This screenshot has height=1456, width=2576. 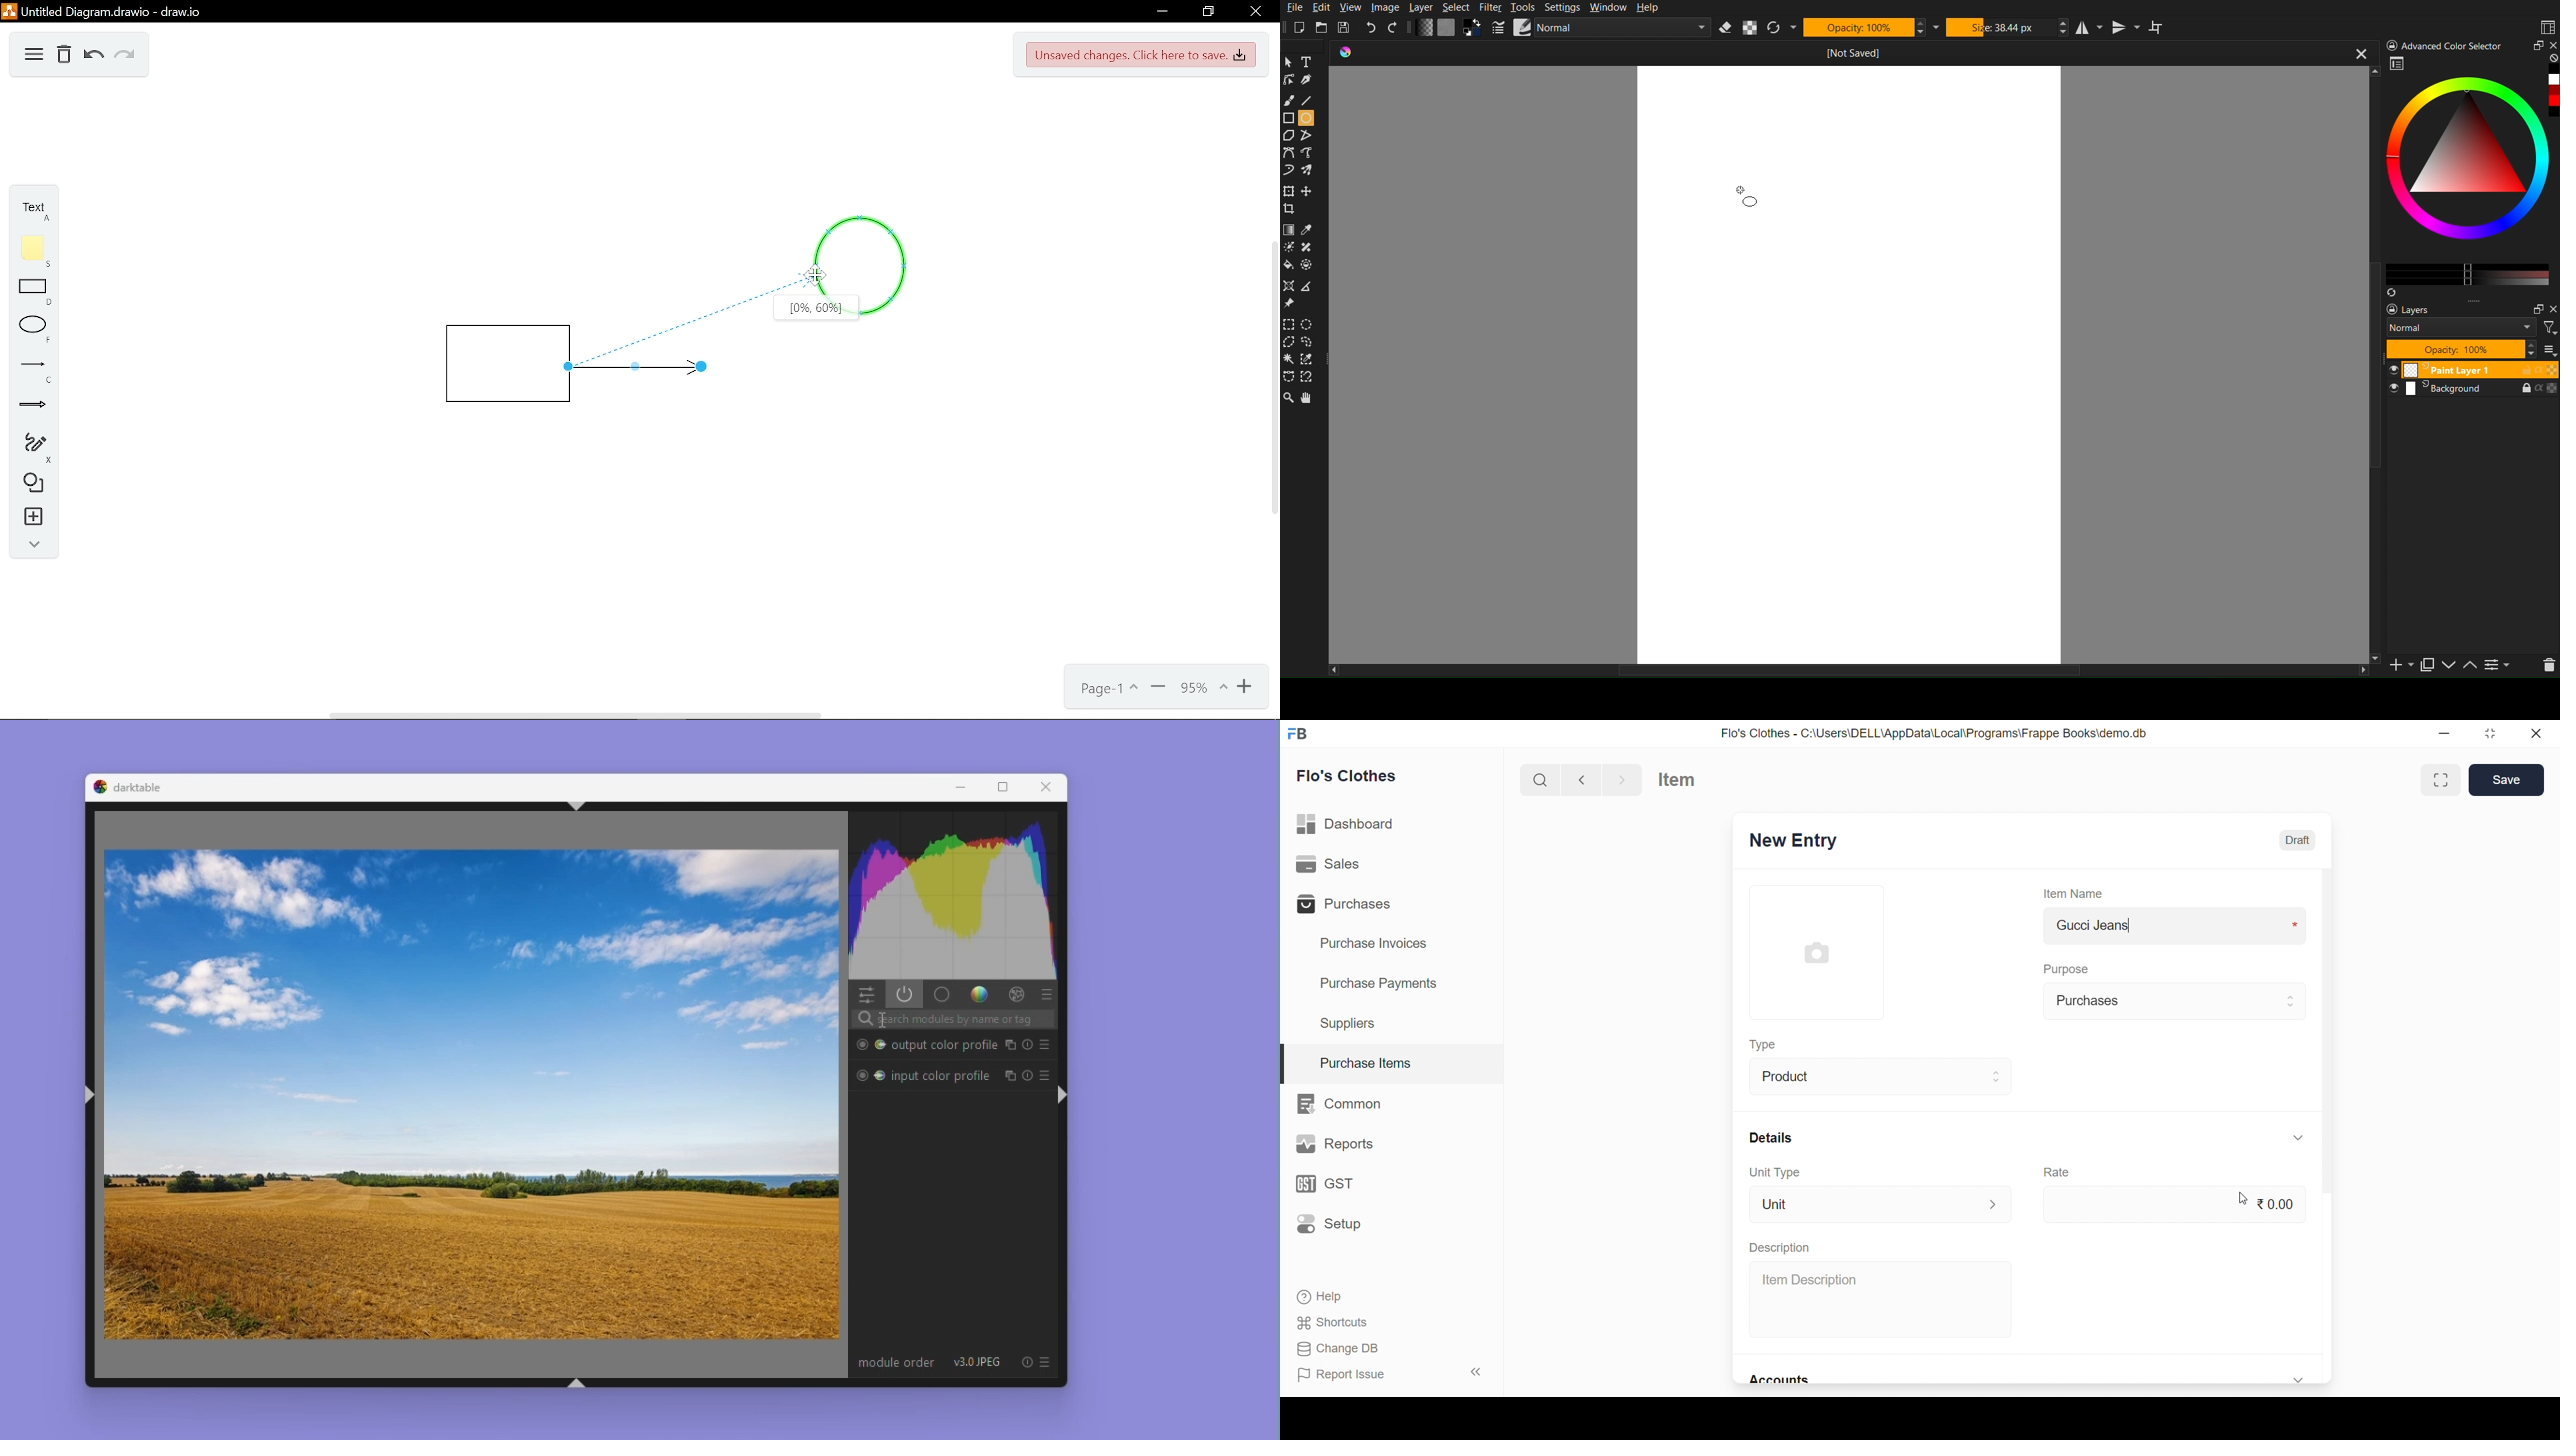 What do you see at coordinates (954, 1019) in the screenshot?
I see `Search bar` at bounding box center [954, 1019].